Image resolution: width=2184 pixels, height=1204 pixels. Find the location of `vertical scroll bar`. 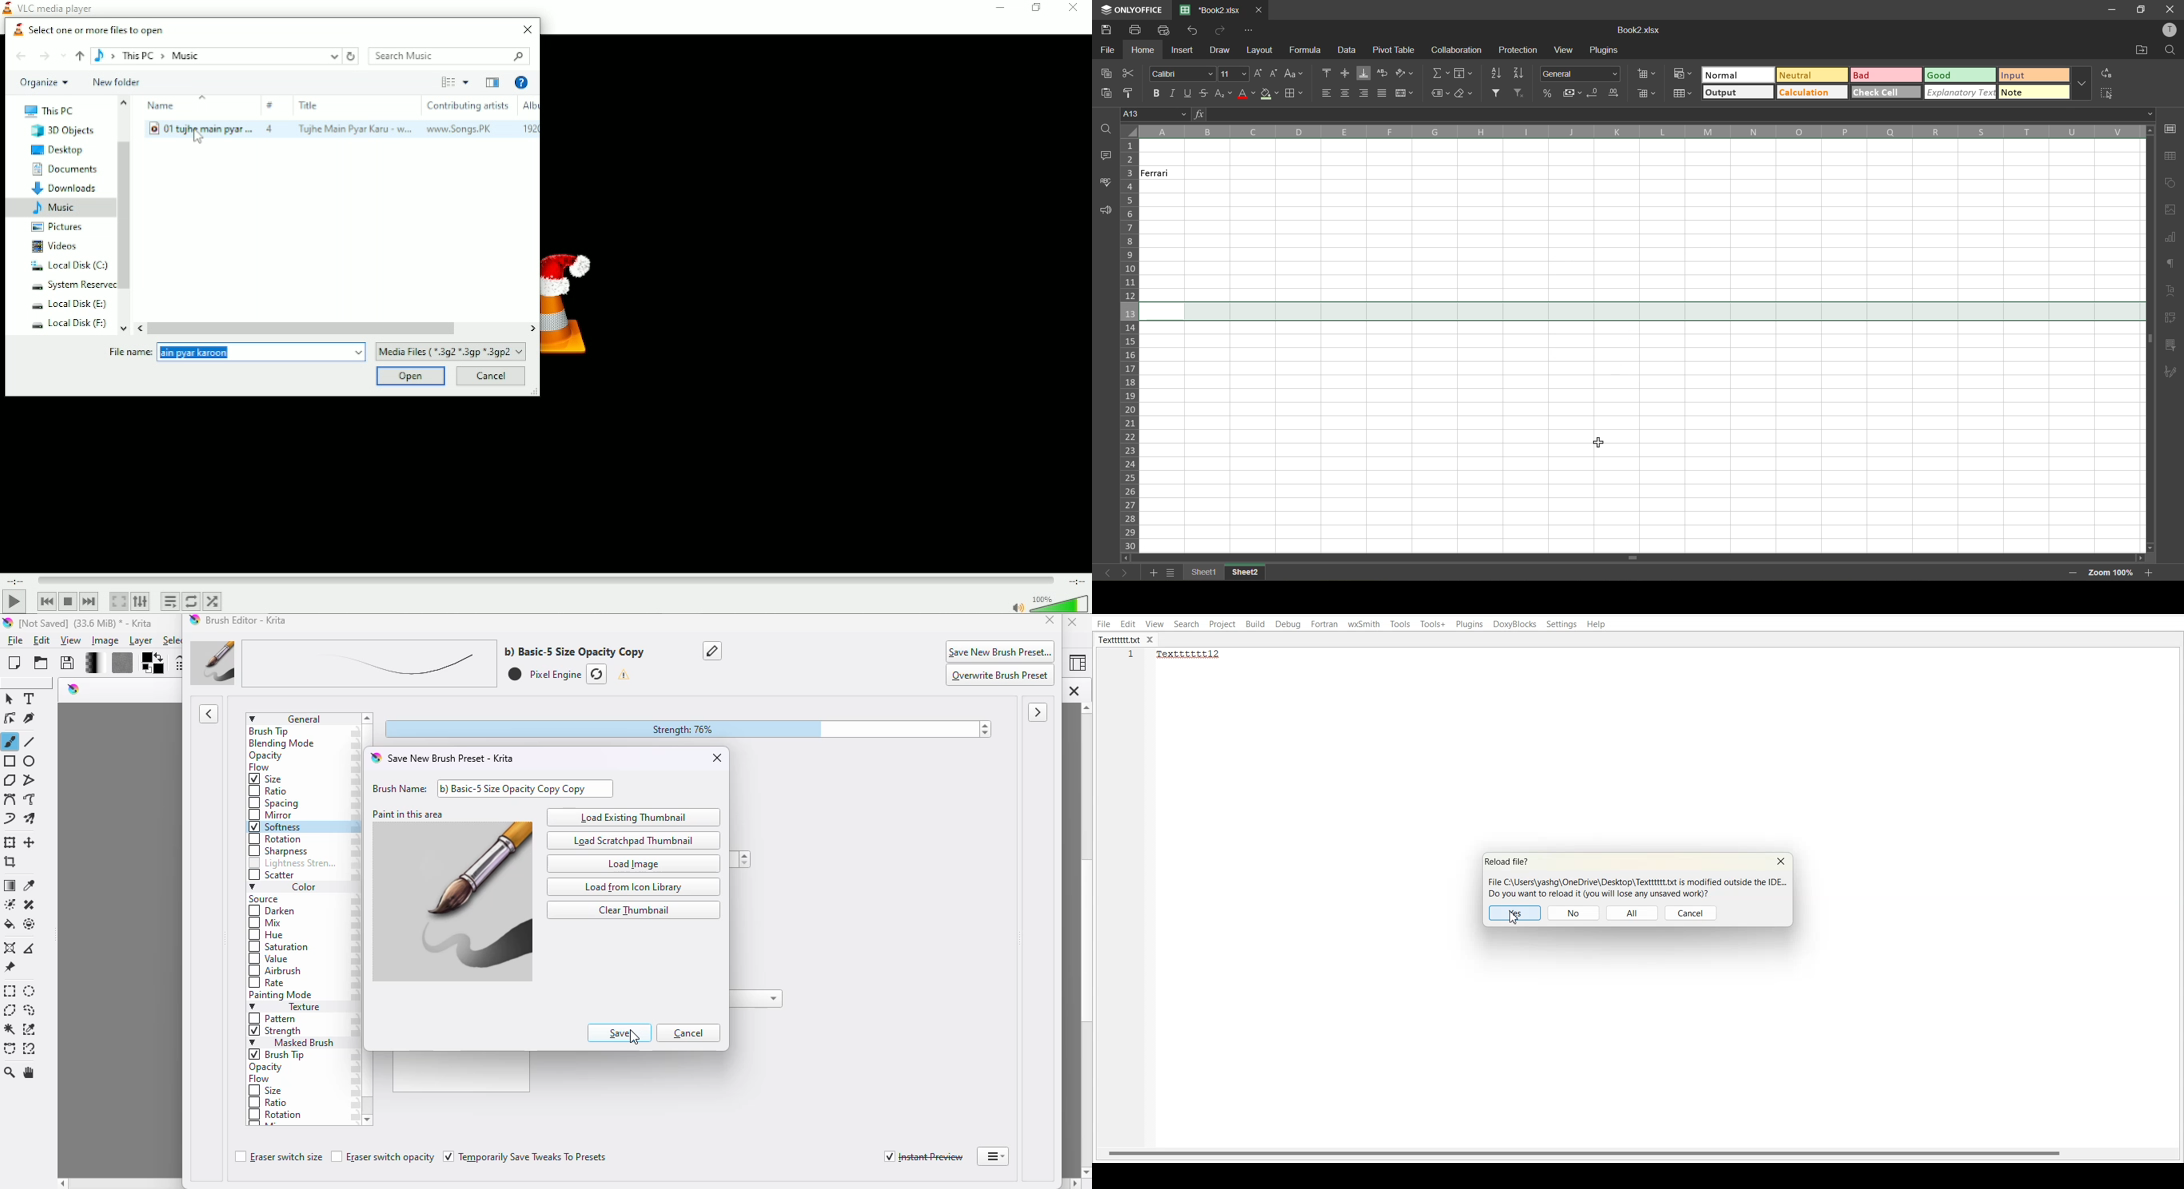

vertical scroll bar is located at coordinates (1074, 940).